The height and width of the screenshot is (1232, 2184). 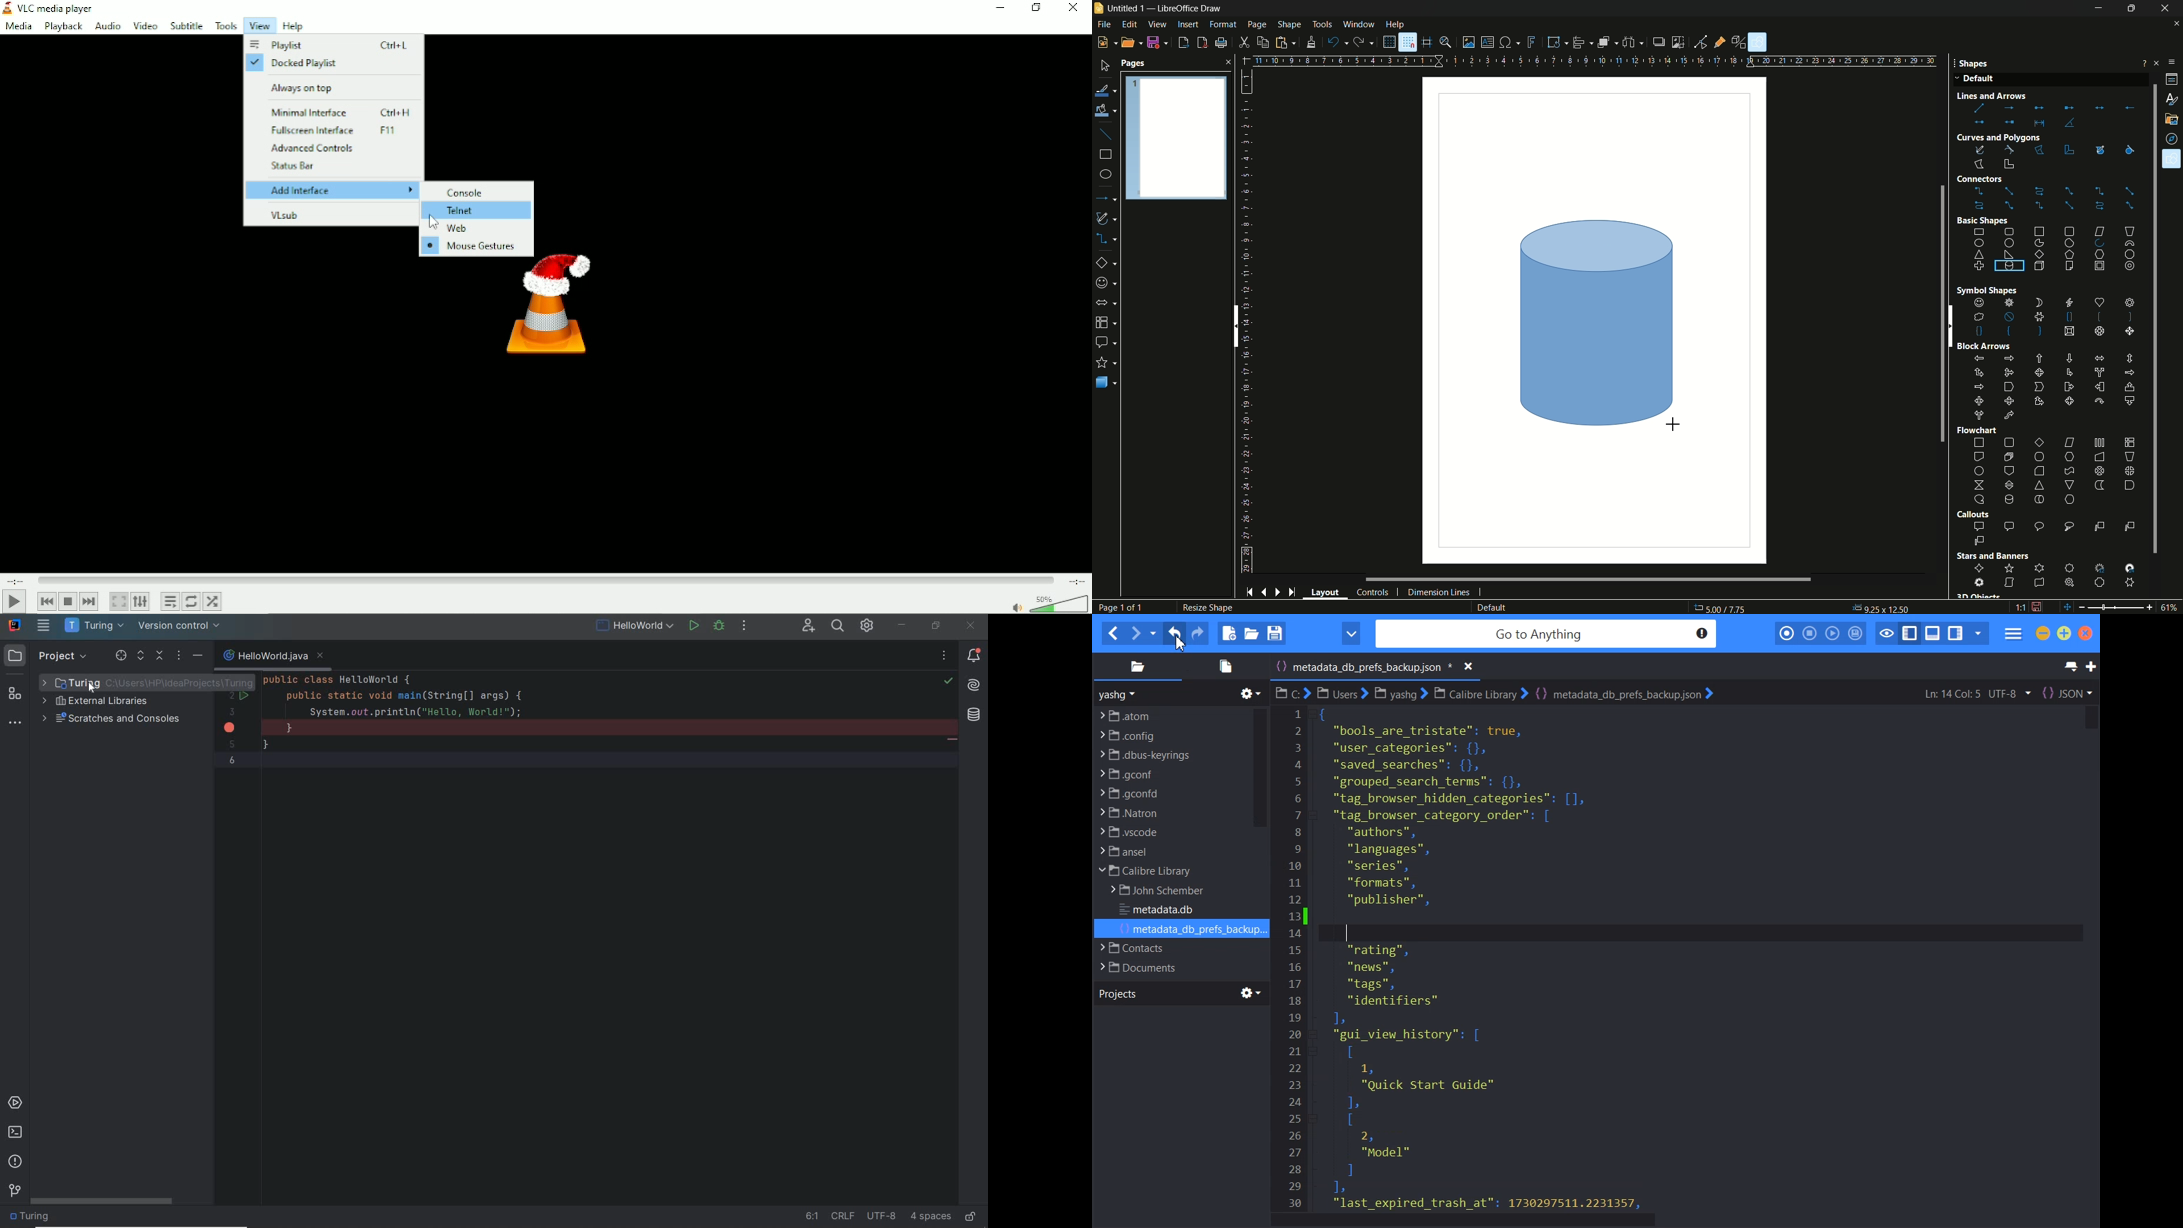 I want to click on insert image, so click(x=1469, y=42).